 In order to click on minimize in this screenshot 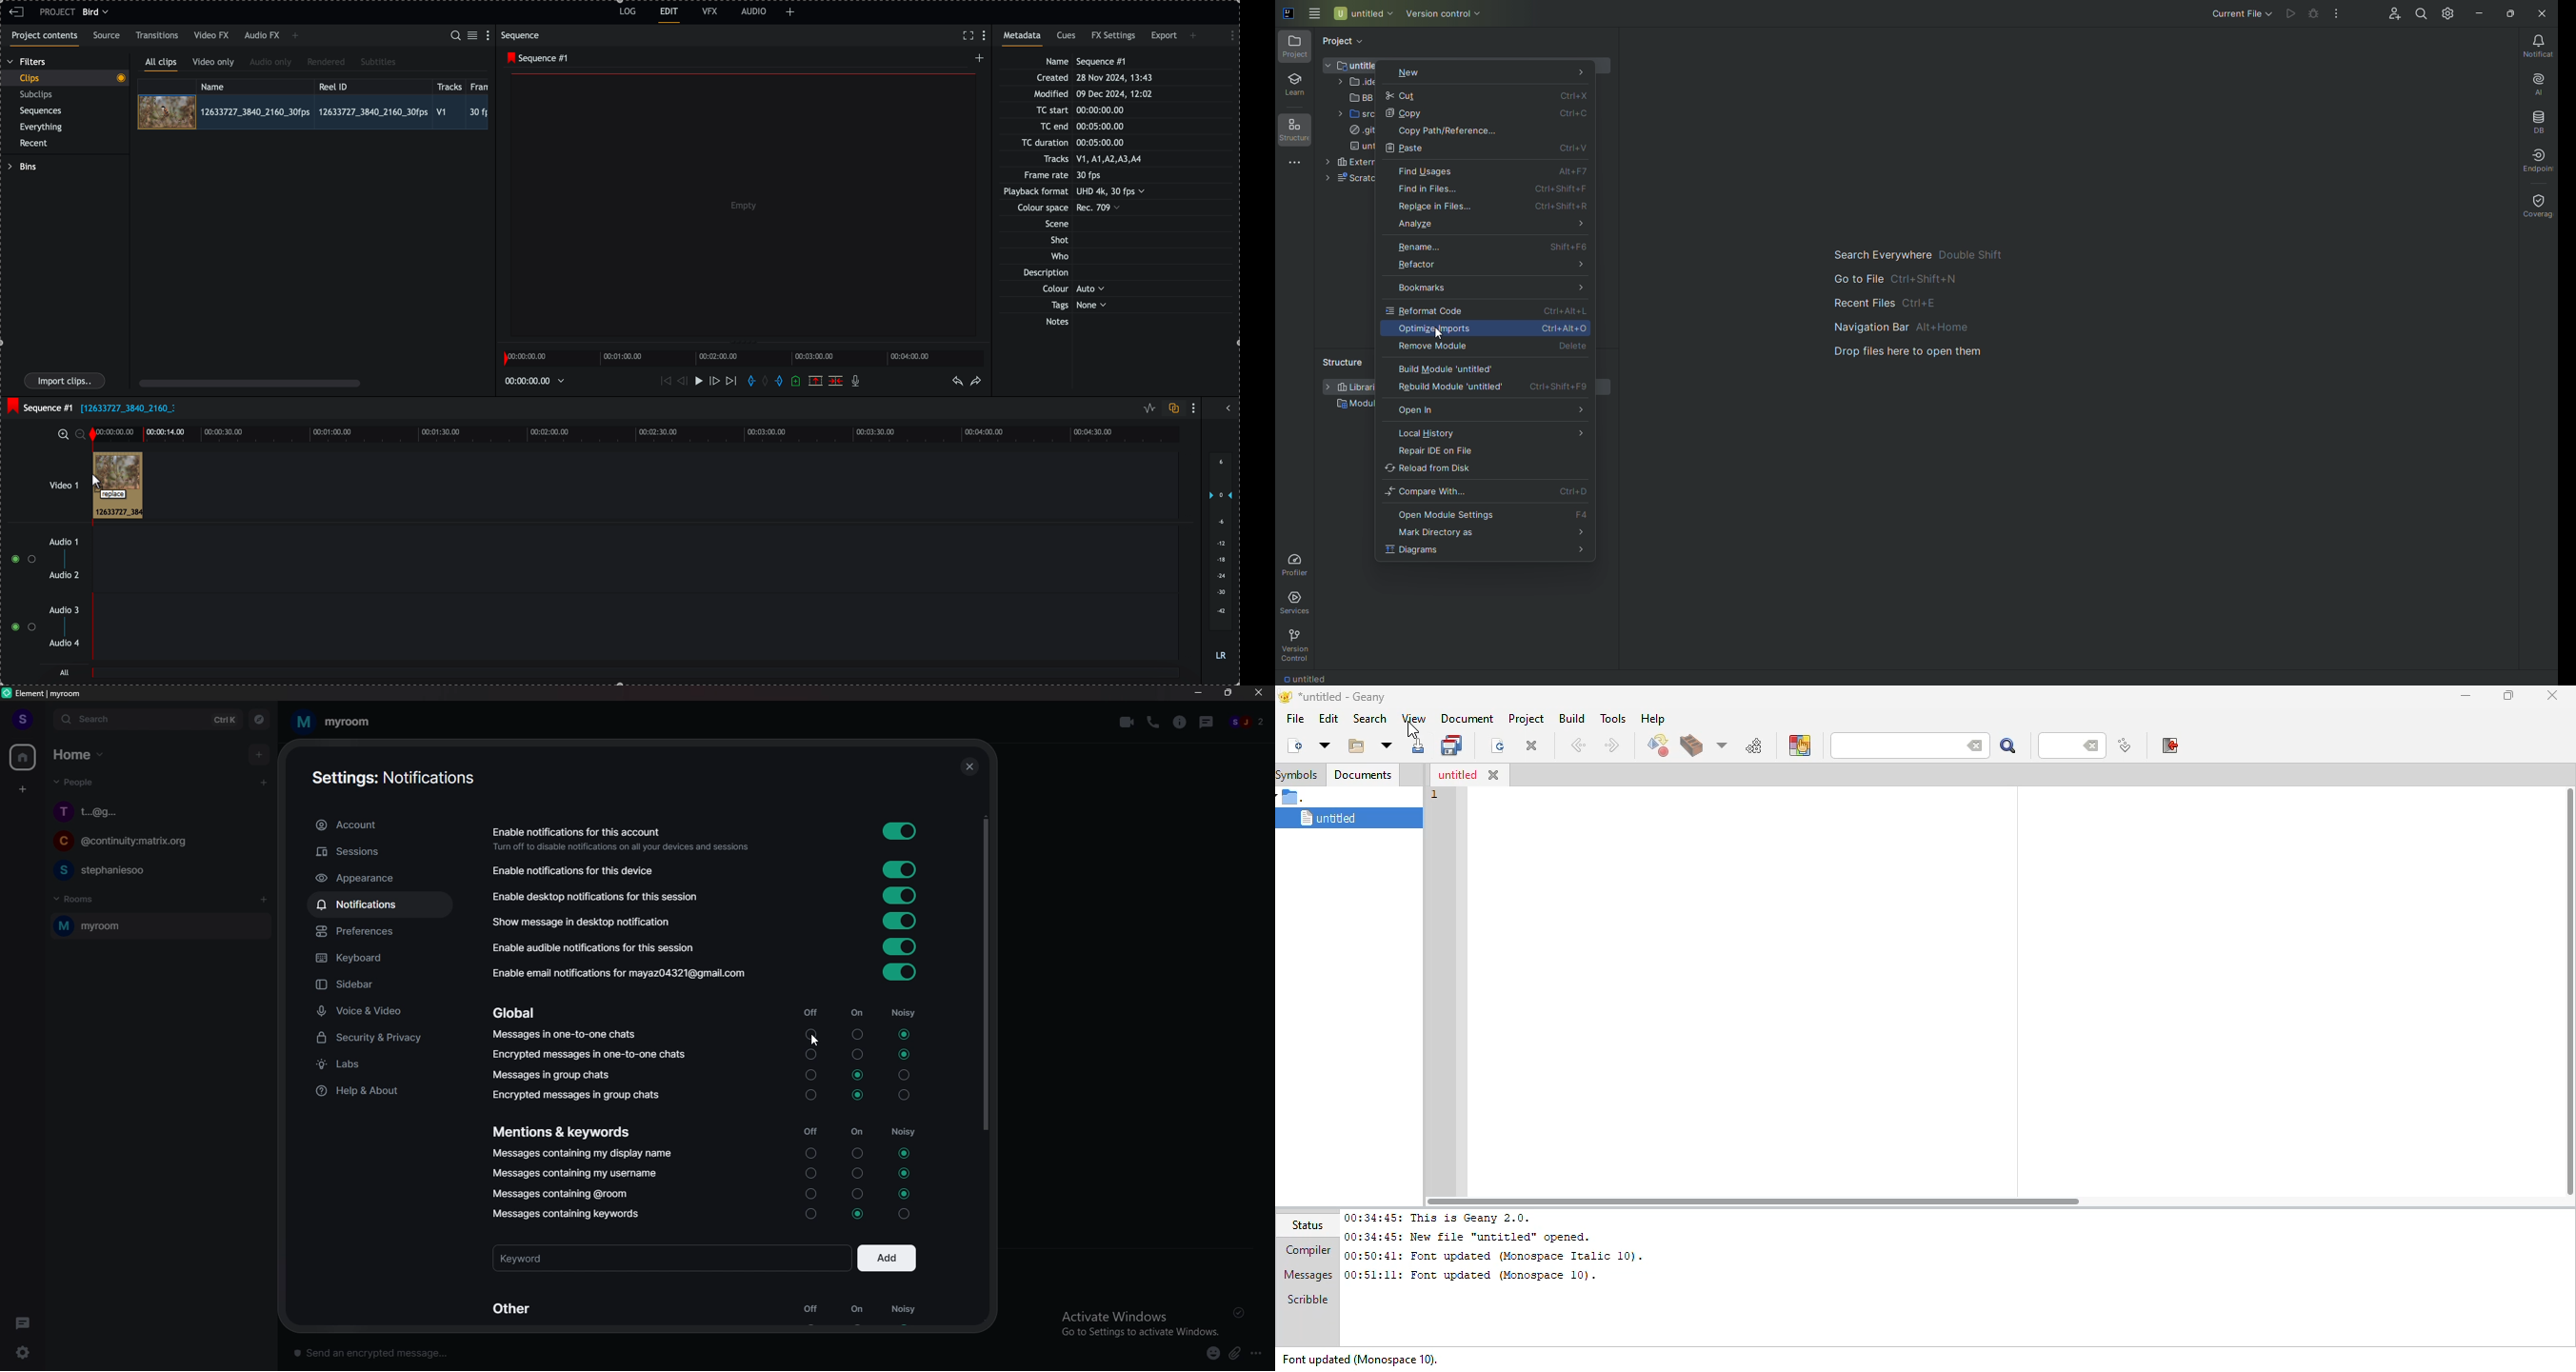, I will do `click(2463, 695)`.